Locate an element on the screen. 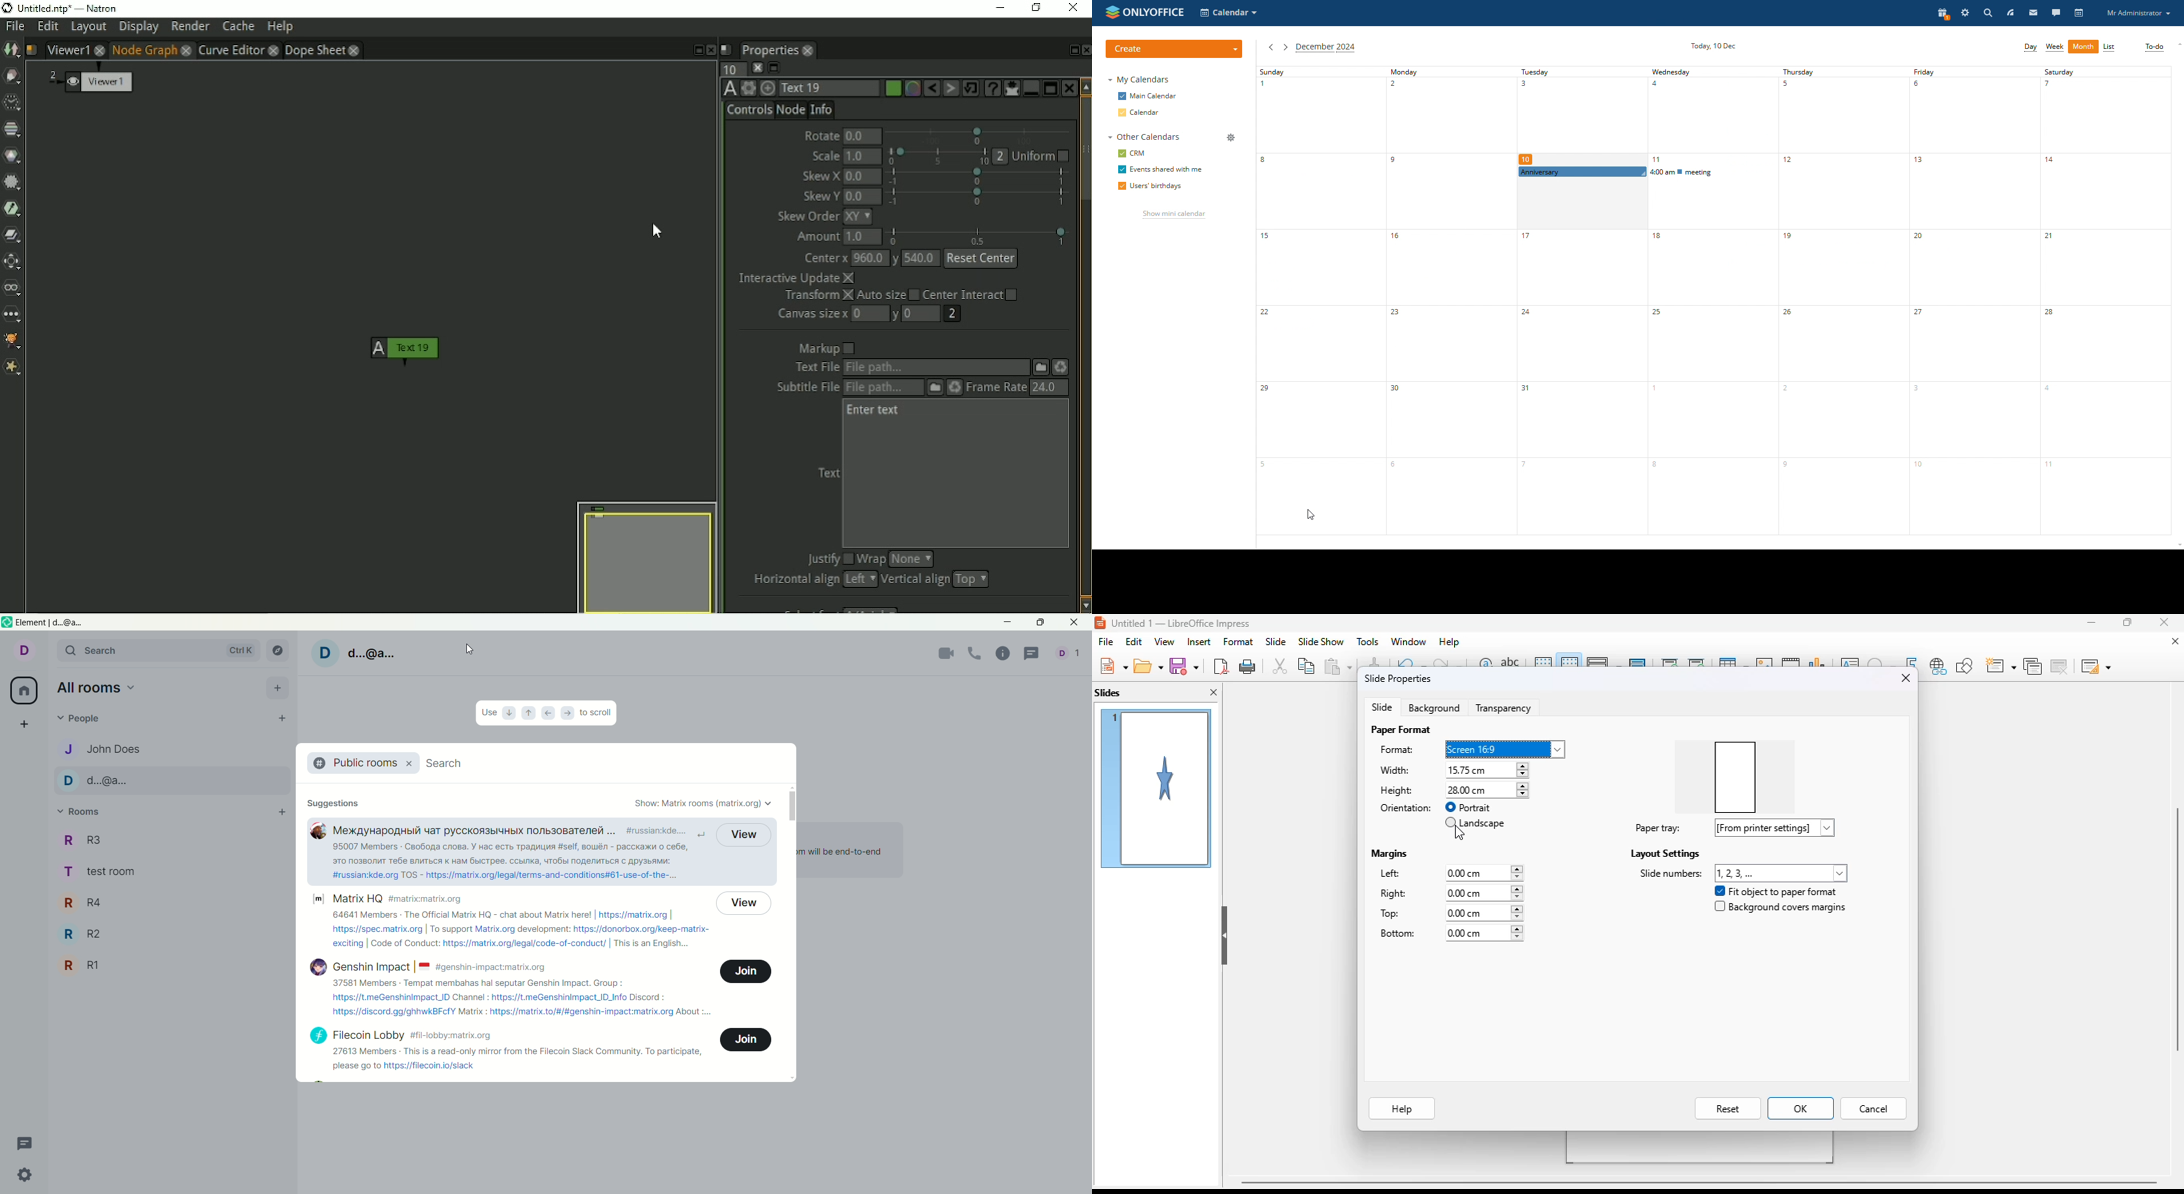  insert hyperlink is located at coordinates (1939, 667).